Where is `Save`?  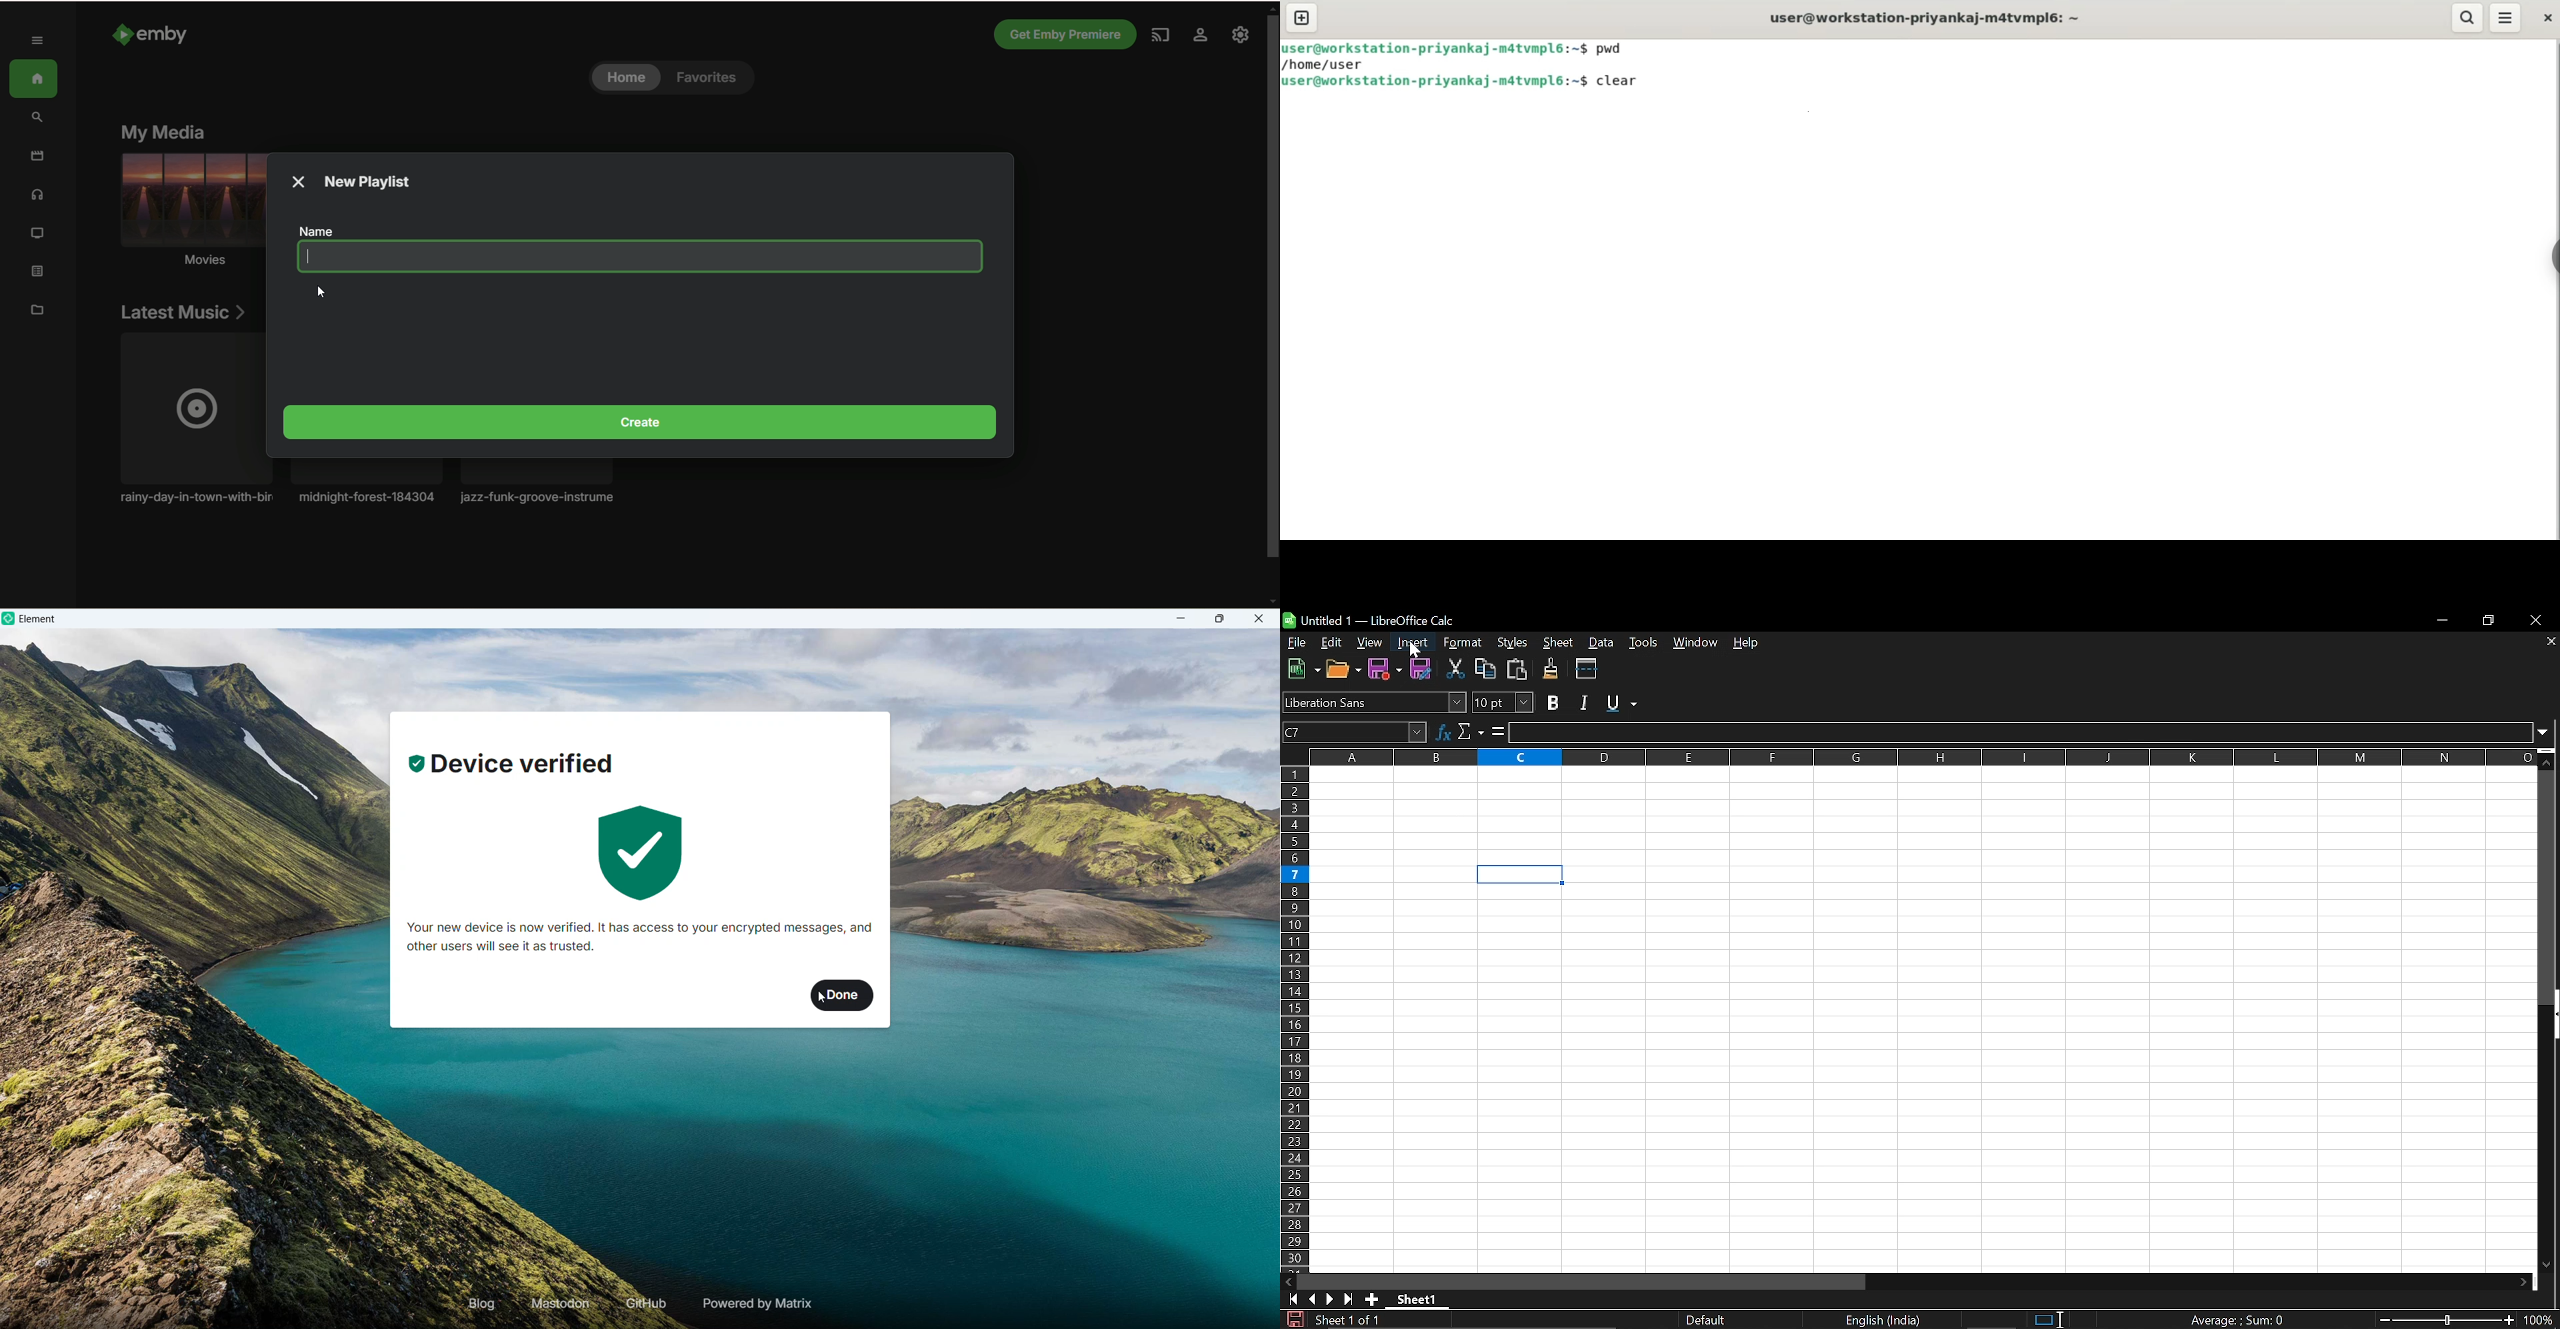
Save is located at coordinates (1387, 669).